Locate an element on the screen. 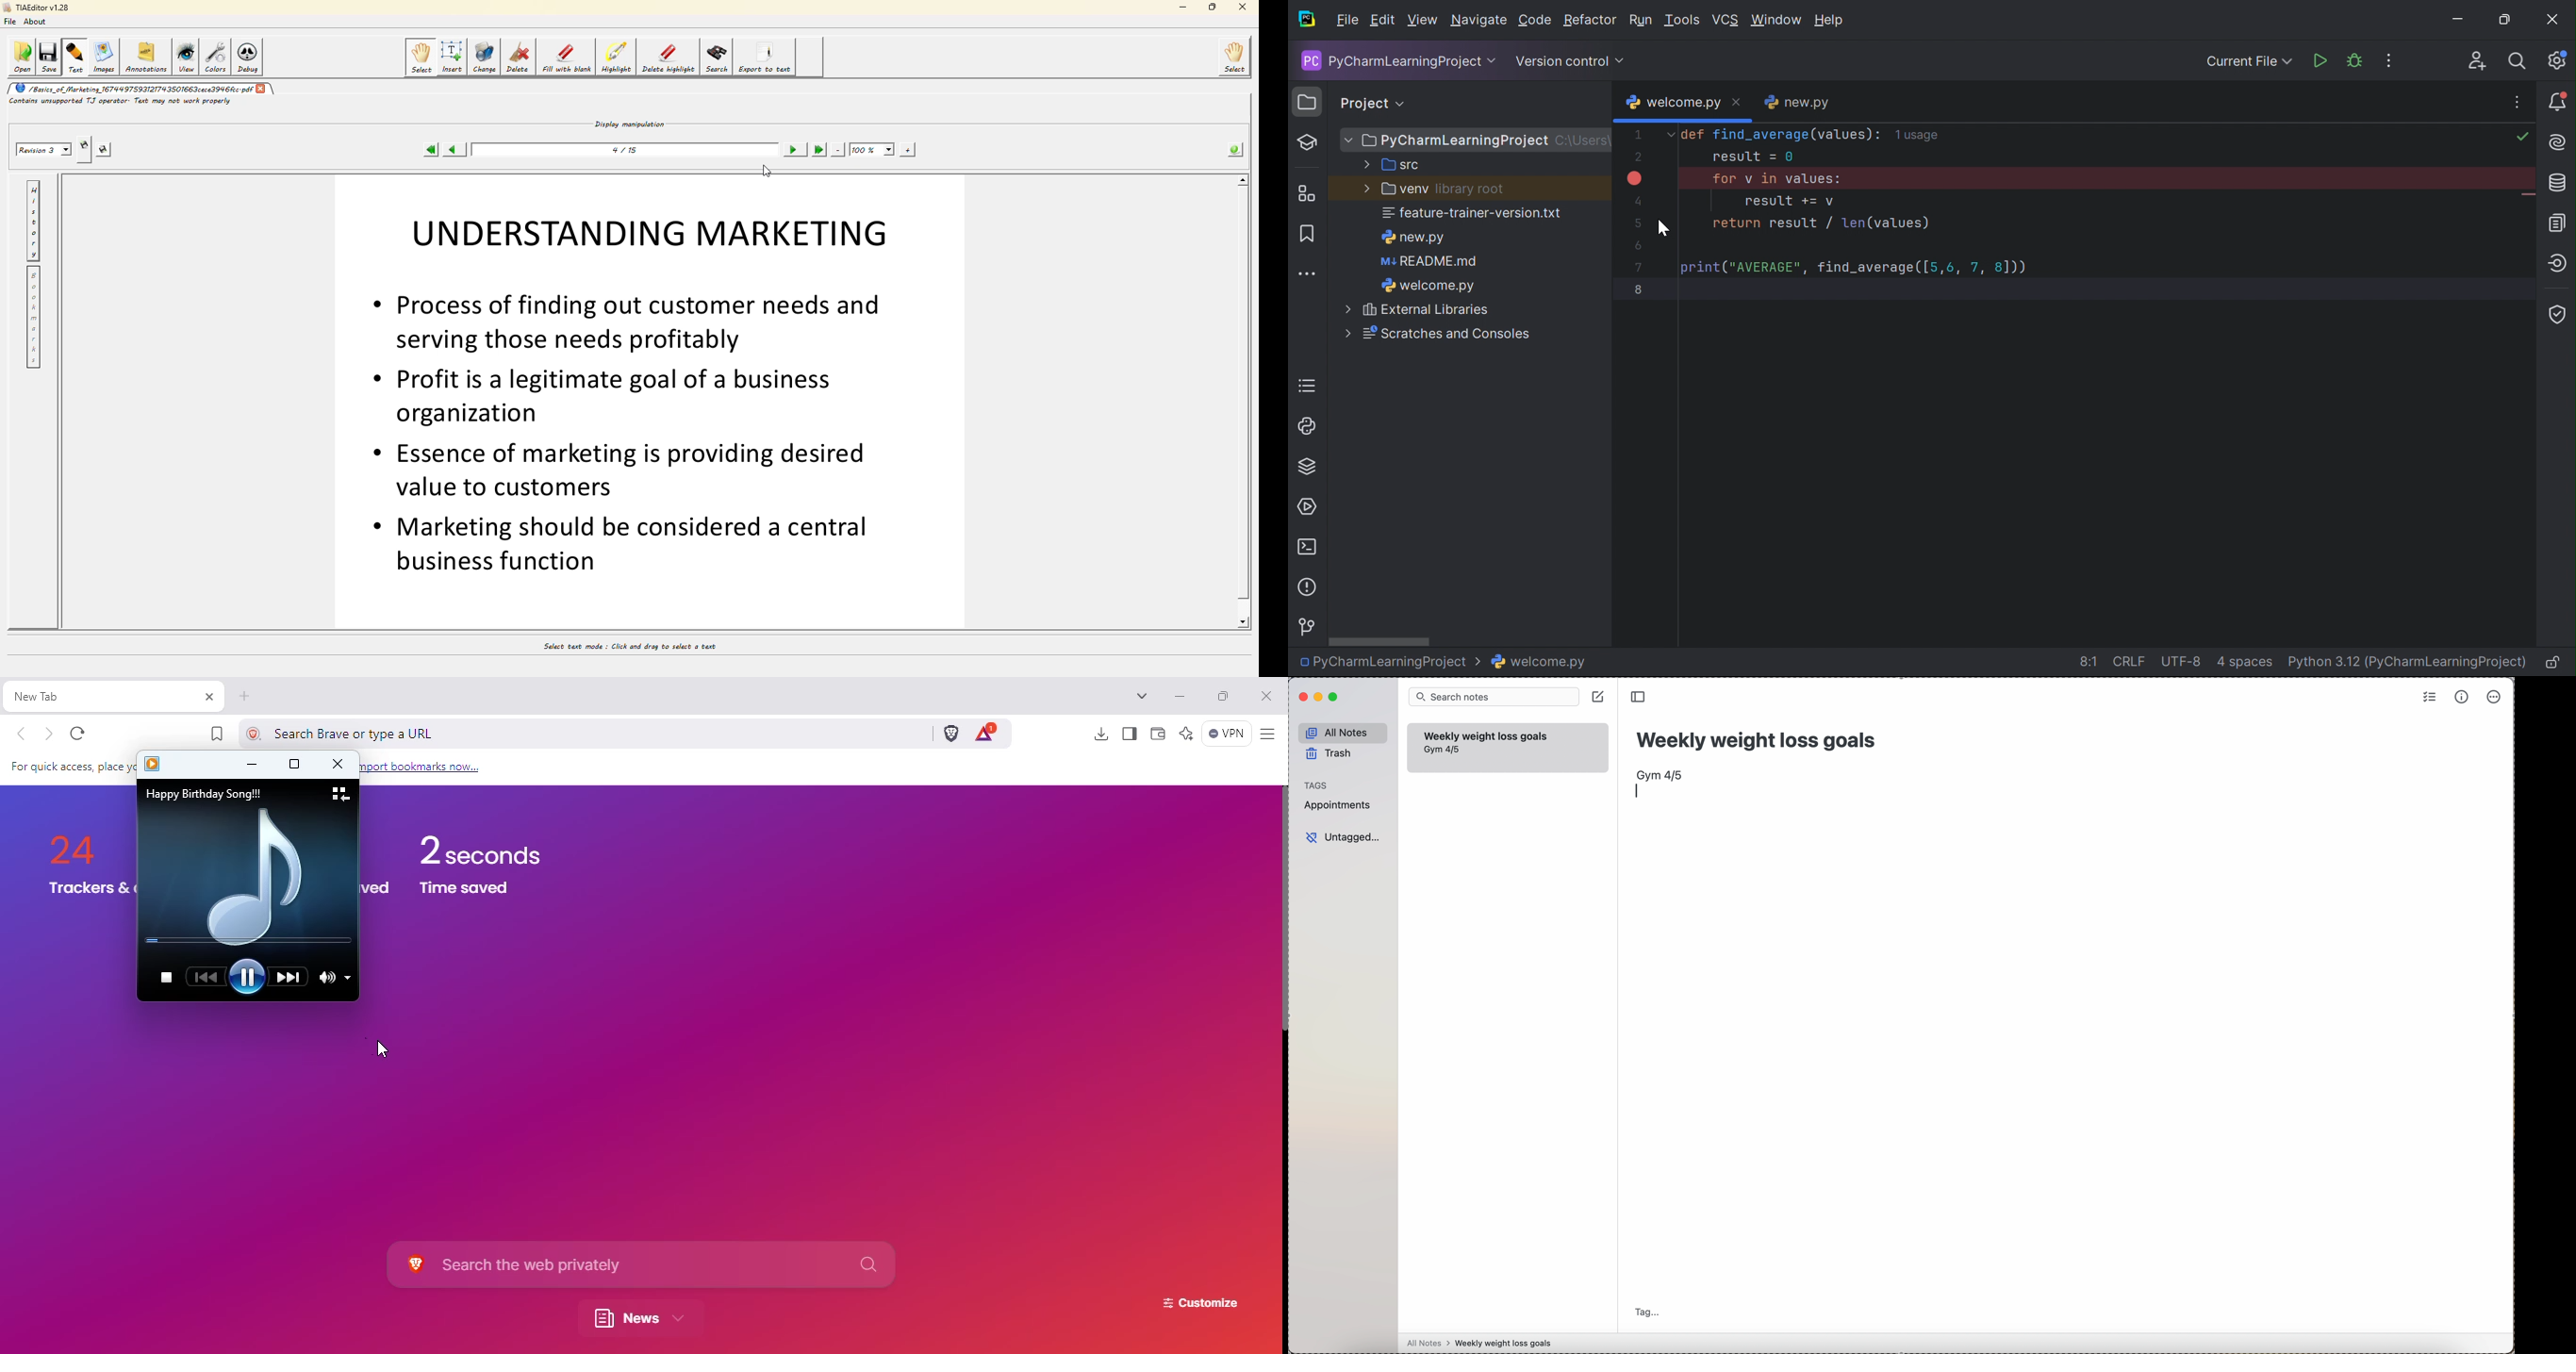 This screenshot has width=2576, height=1372. result=0 is located at coordinates (1752, 158).